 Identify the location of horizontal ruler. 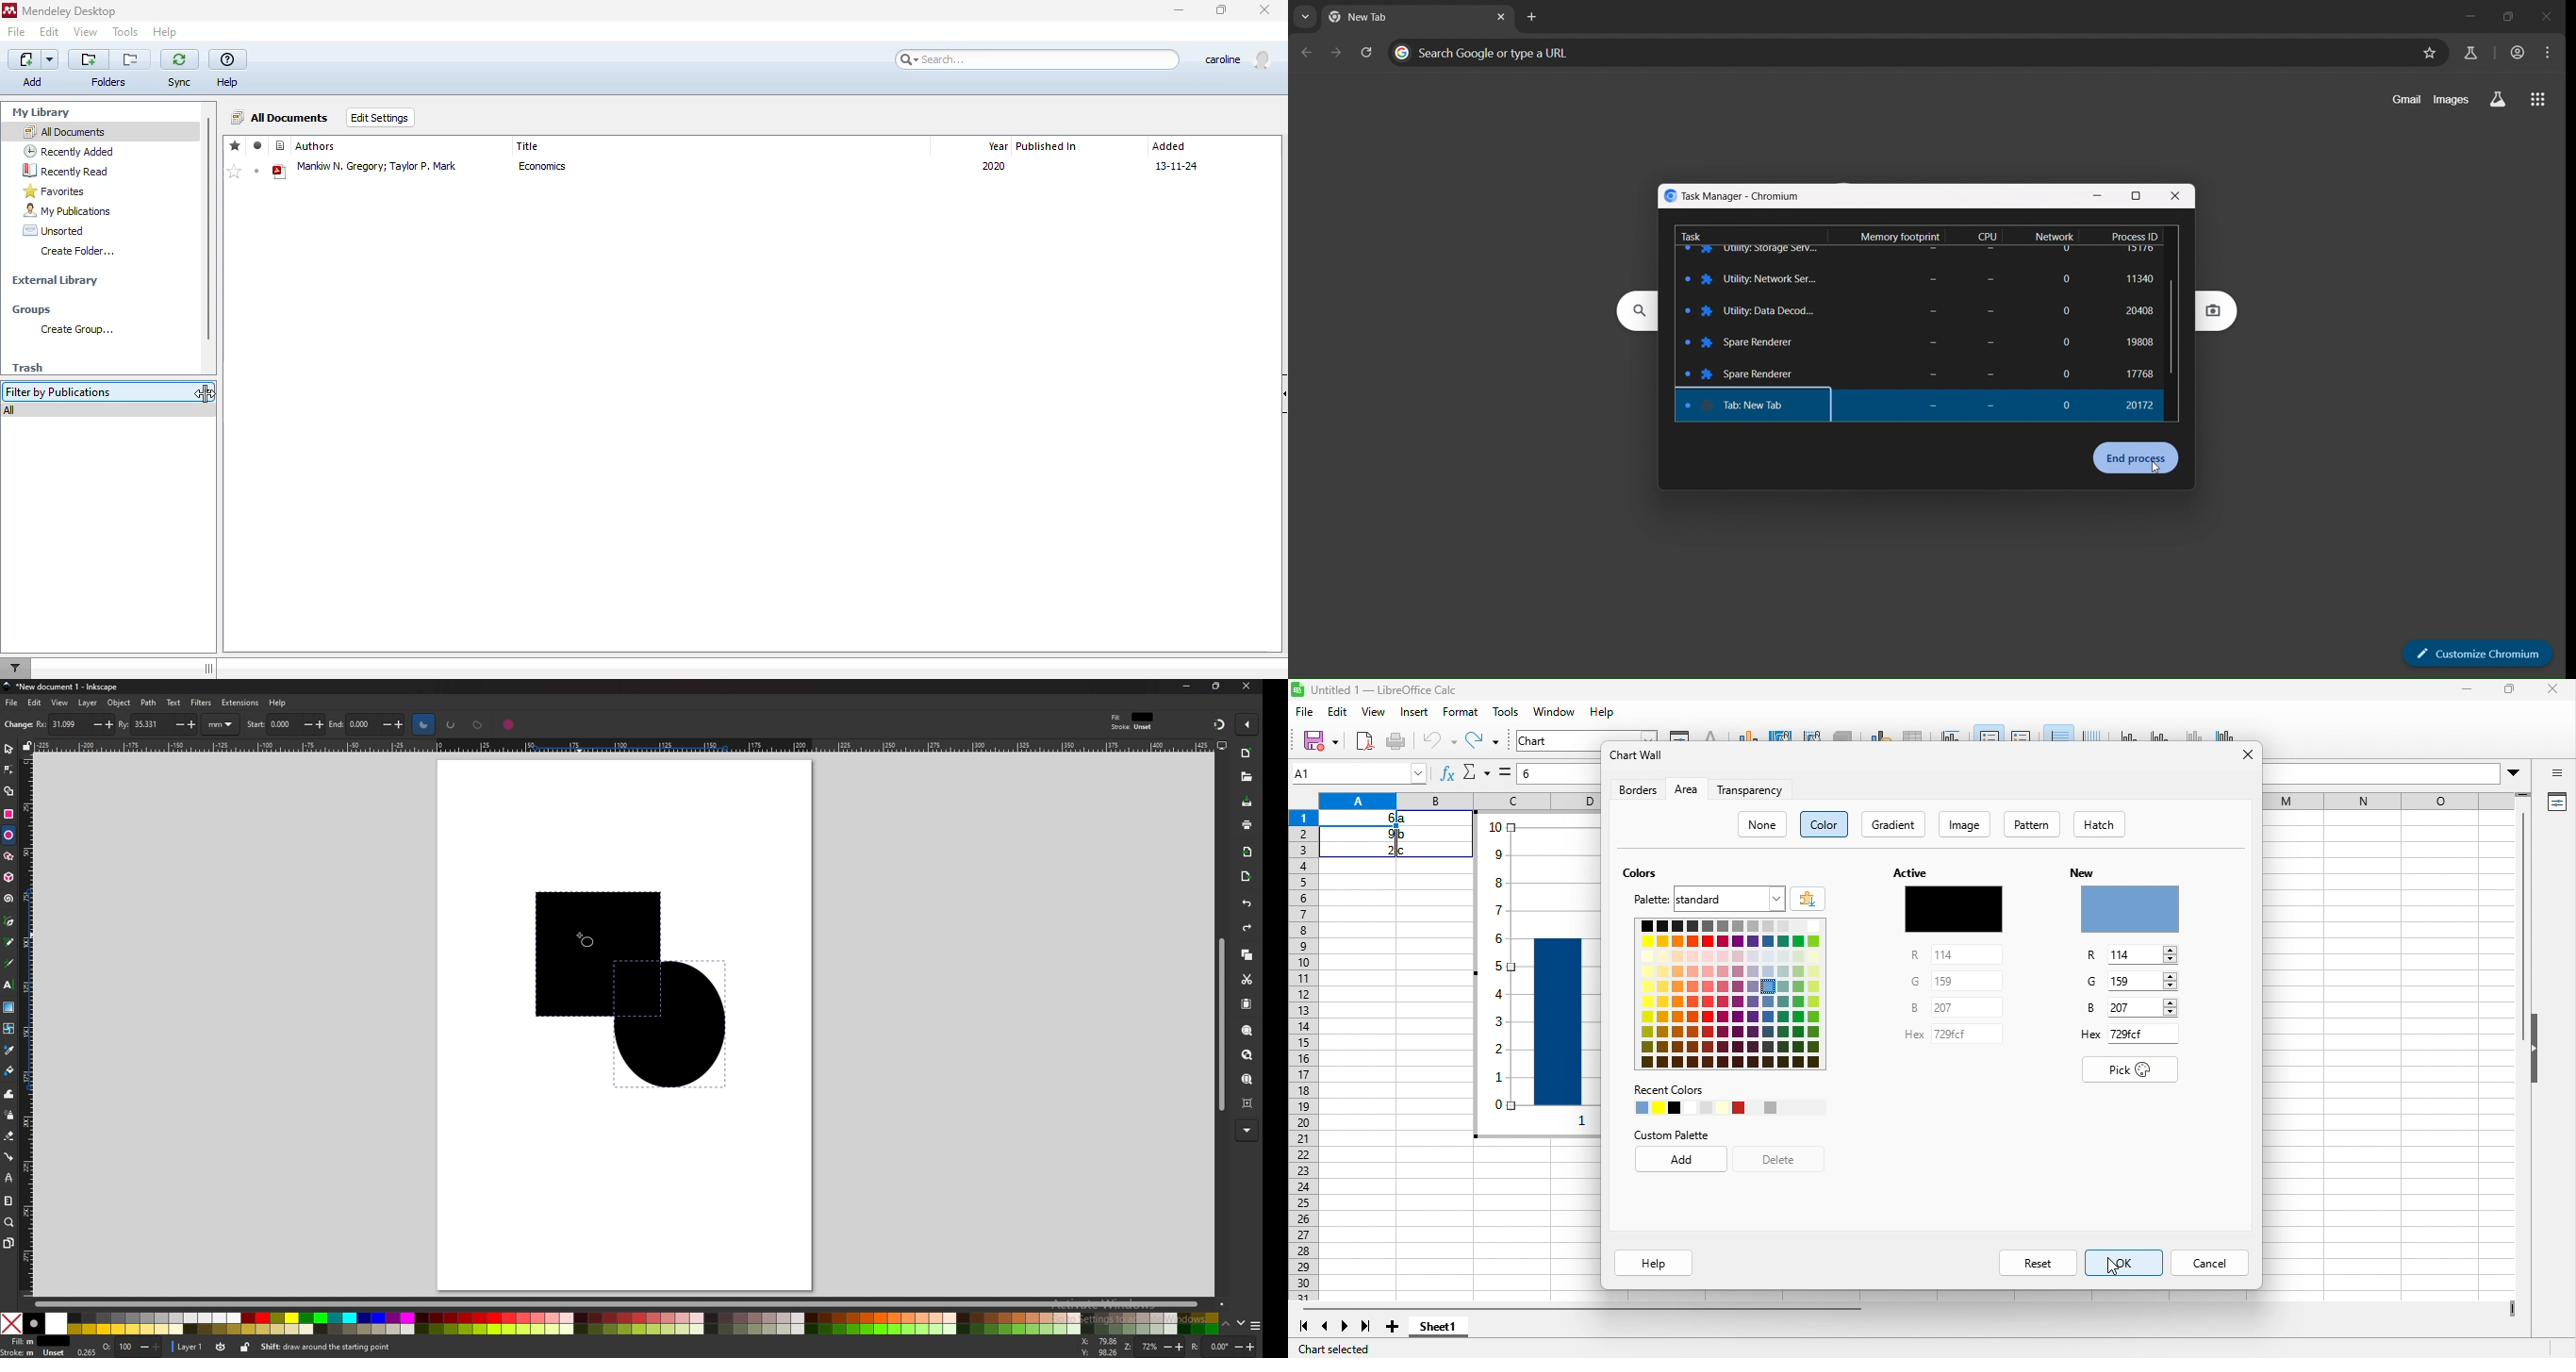
(618, 745).